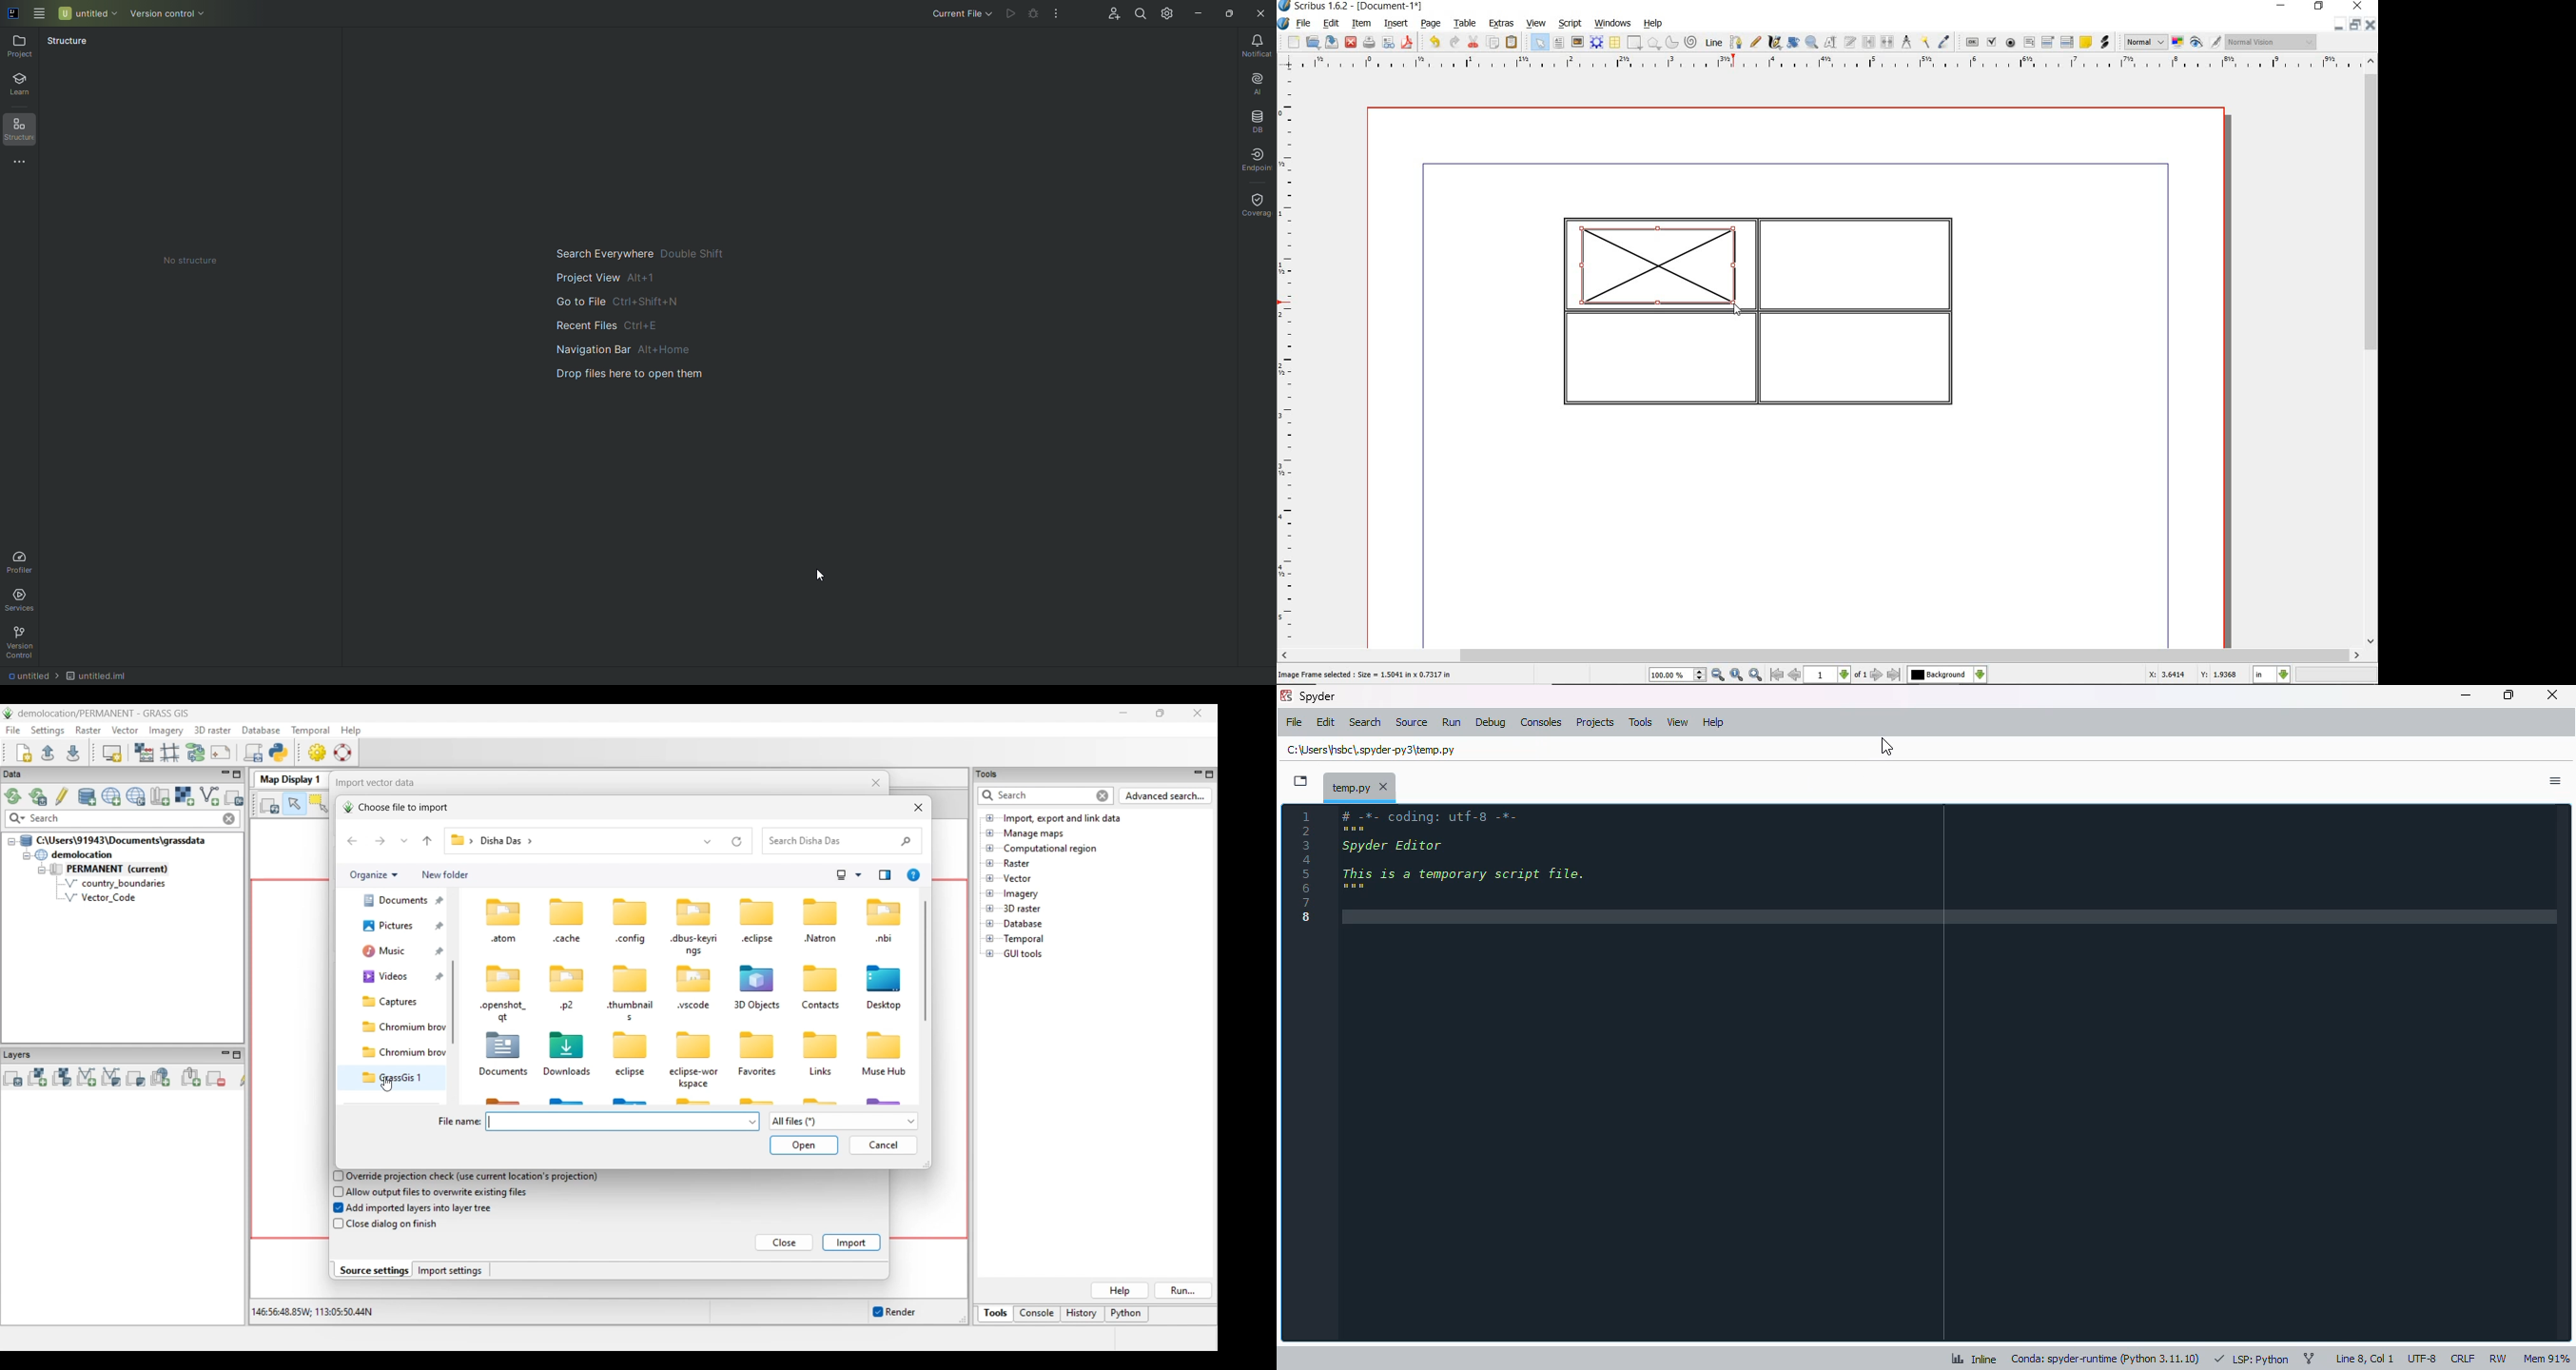 Image resolution: width=2576 pixels, height=1372 pixels. What do you see at coordinates (1736, 42) in the screenshot?
I see `bezier curve` at bounding box center [1736, 42].